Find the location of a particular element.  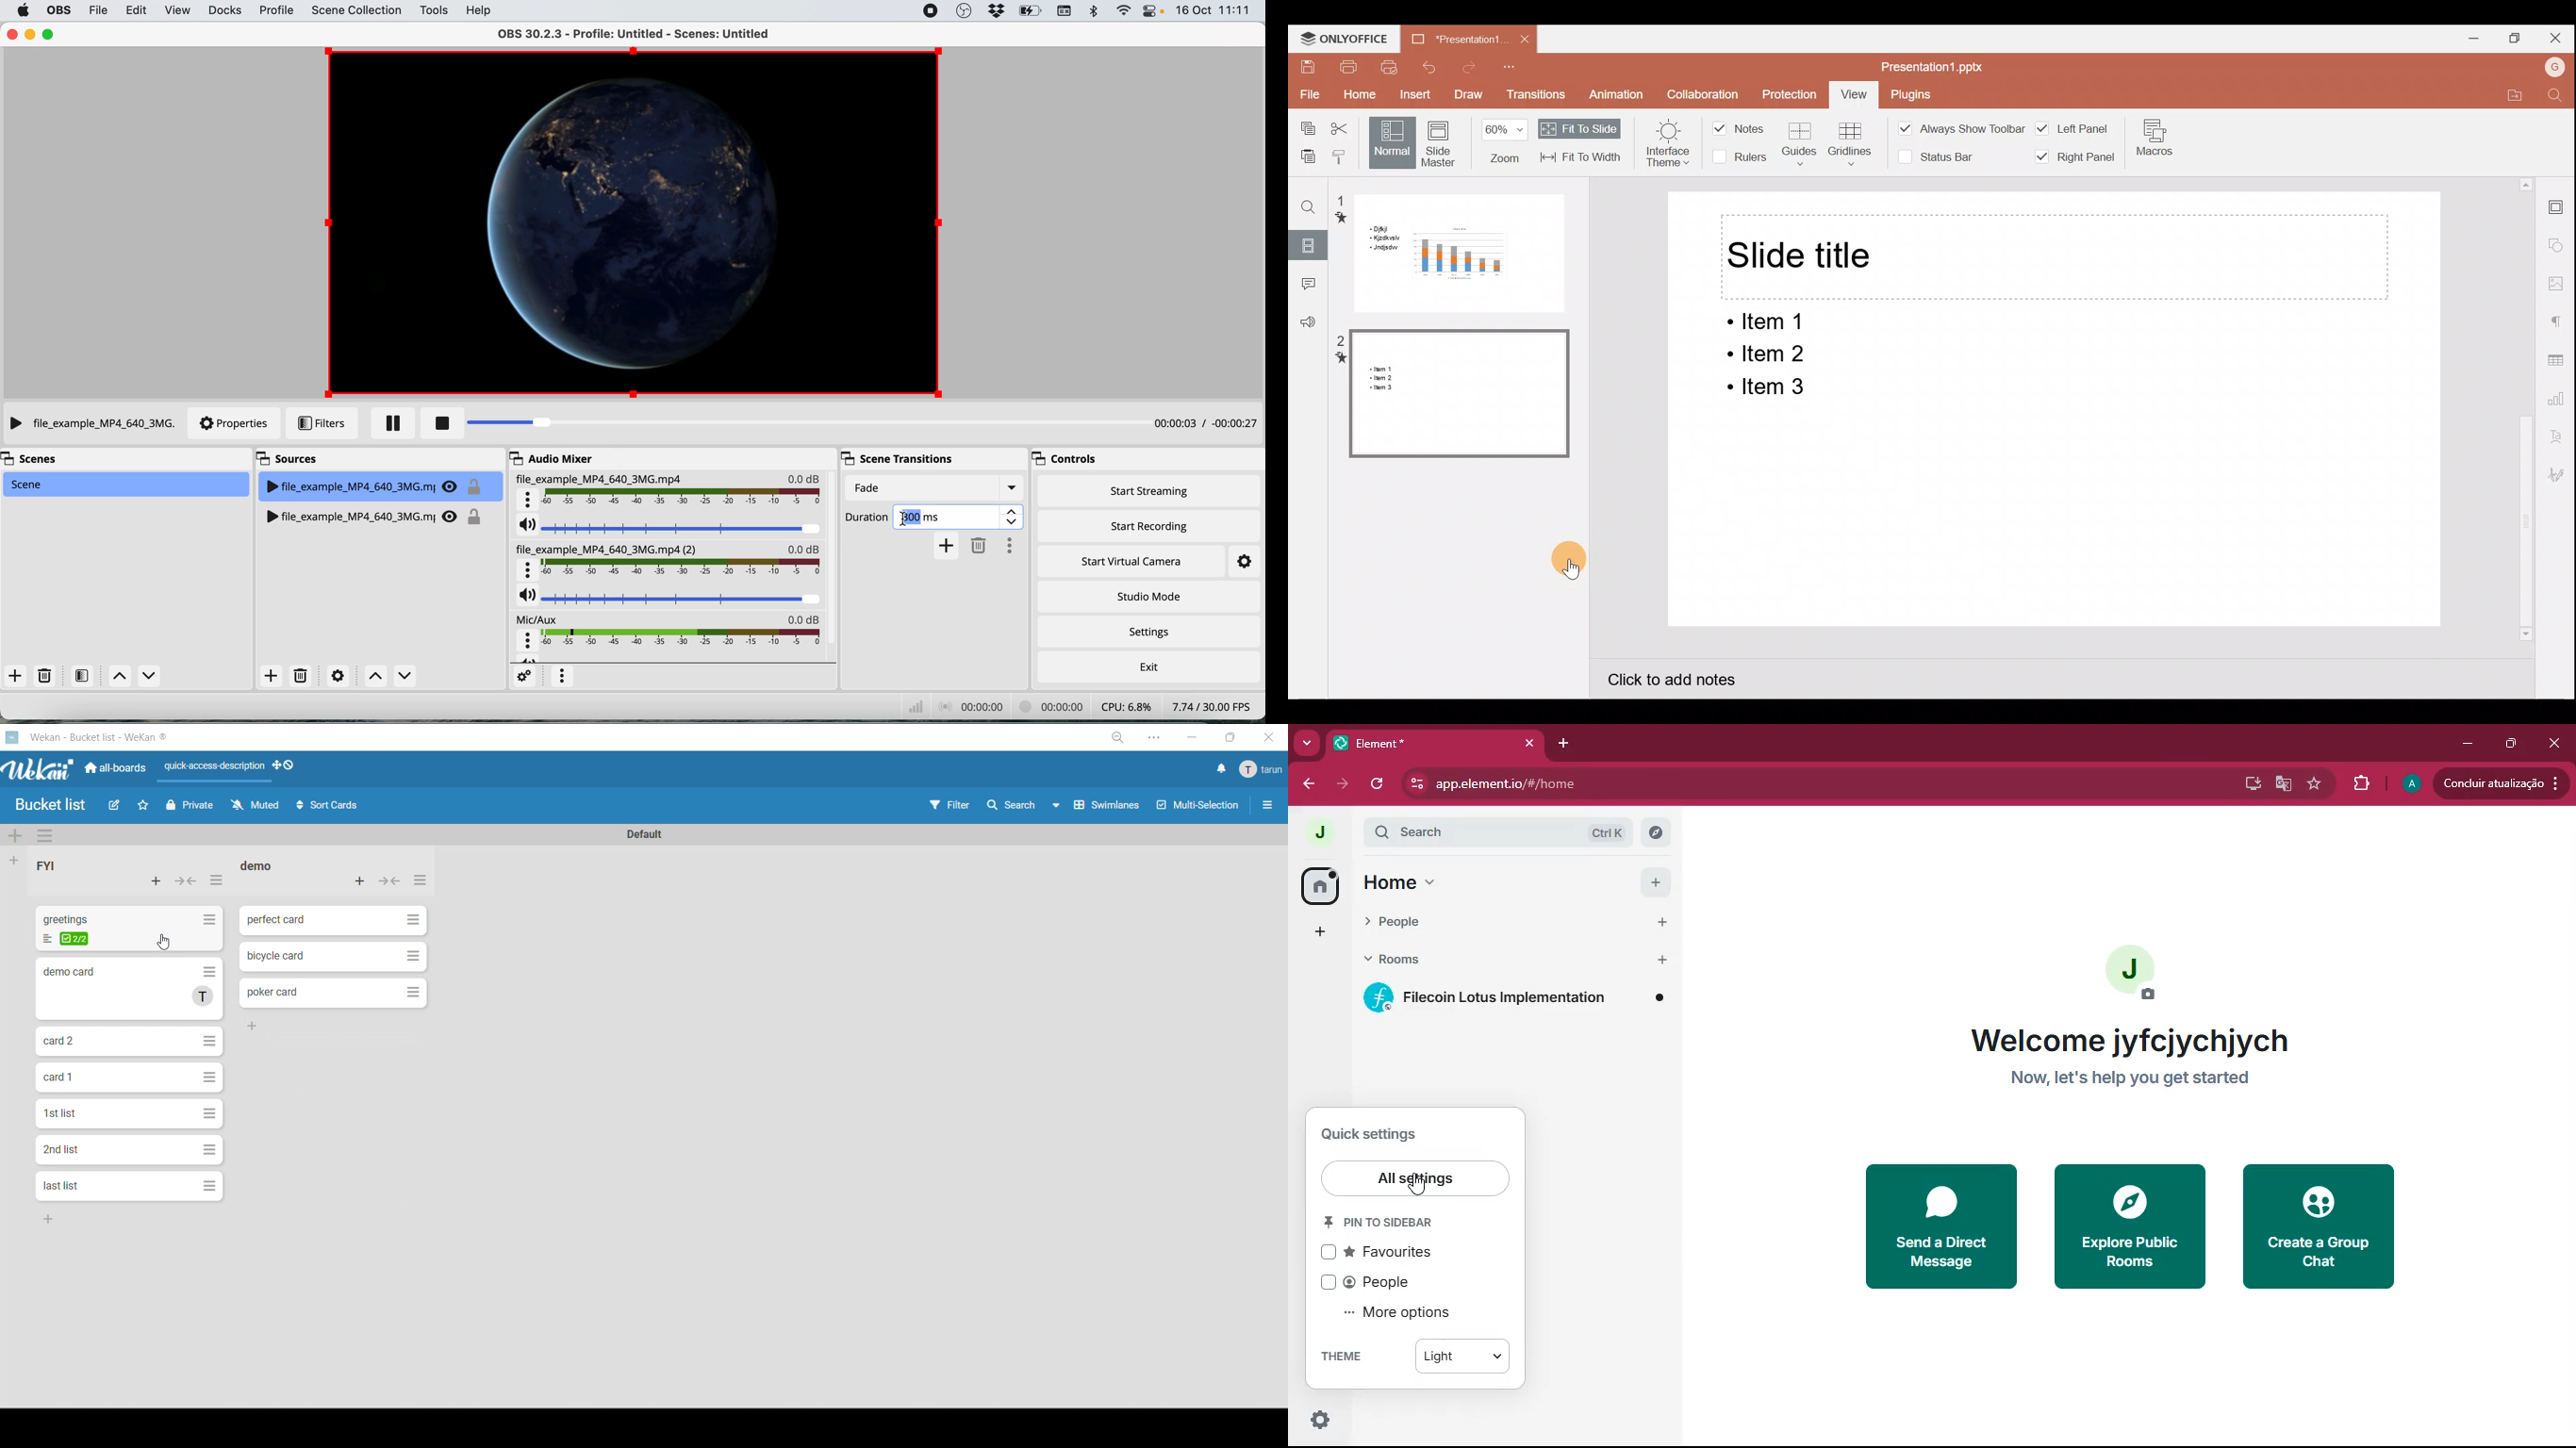

Presentation slide is located at coordinates (2054, 517).